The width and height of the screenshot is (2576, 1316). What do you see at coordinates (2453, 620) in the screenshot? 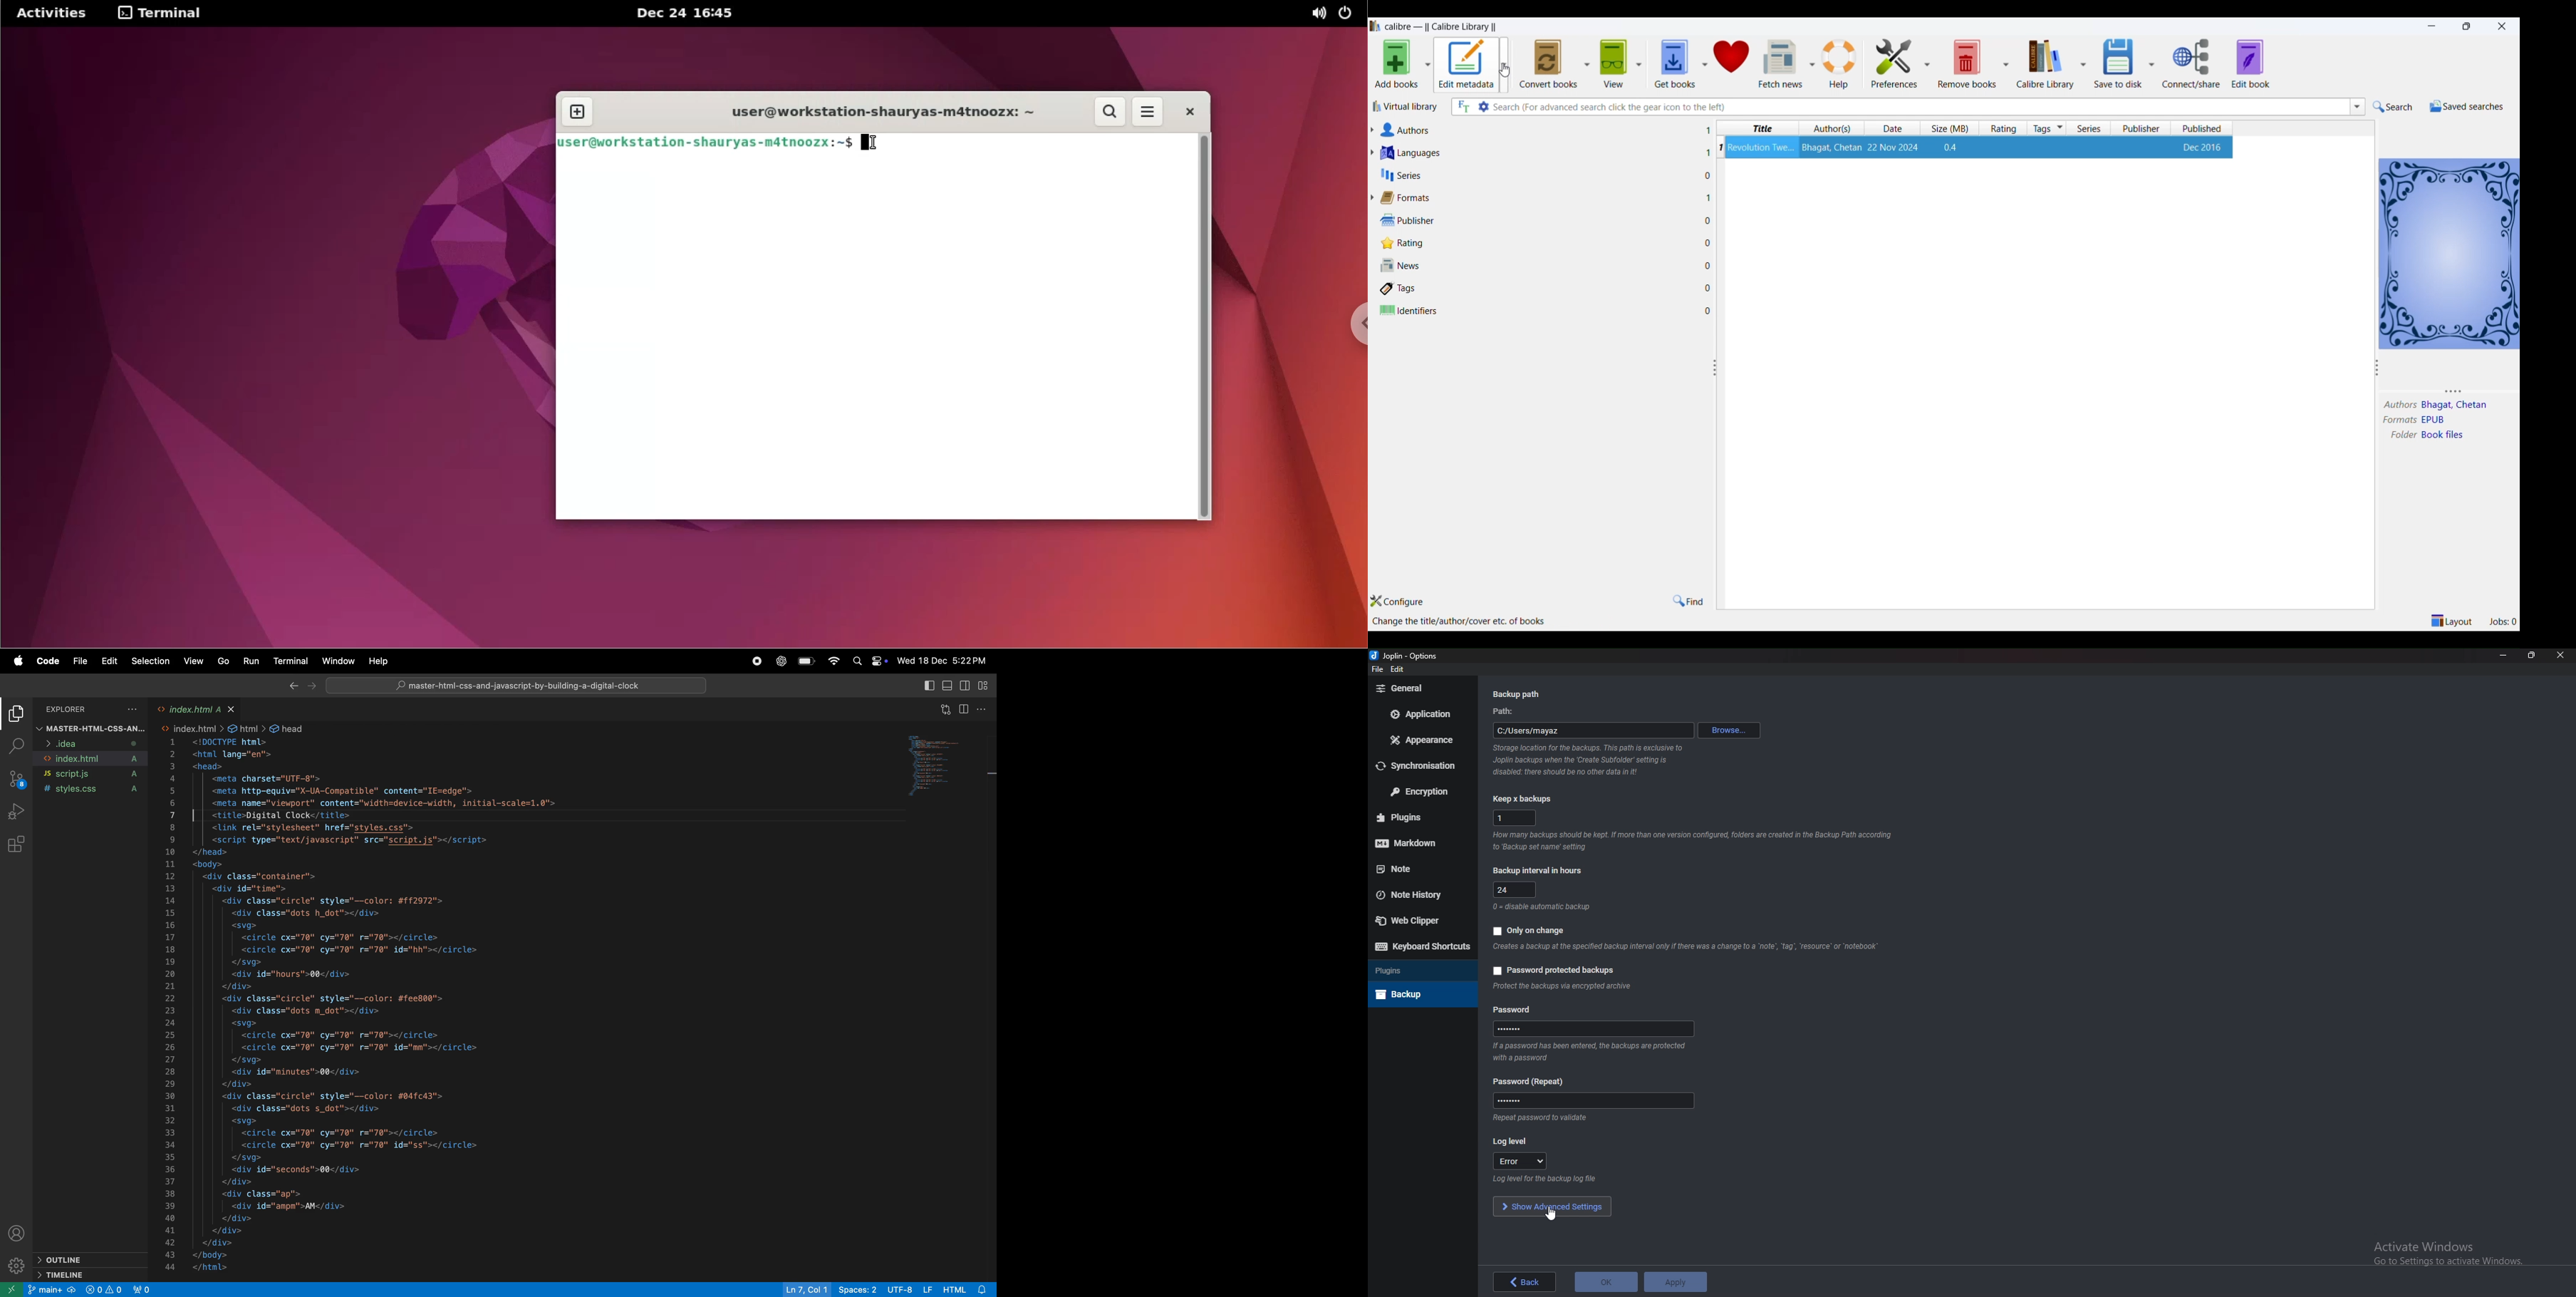
I see `layout` at bounding box center [2453, 620].